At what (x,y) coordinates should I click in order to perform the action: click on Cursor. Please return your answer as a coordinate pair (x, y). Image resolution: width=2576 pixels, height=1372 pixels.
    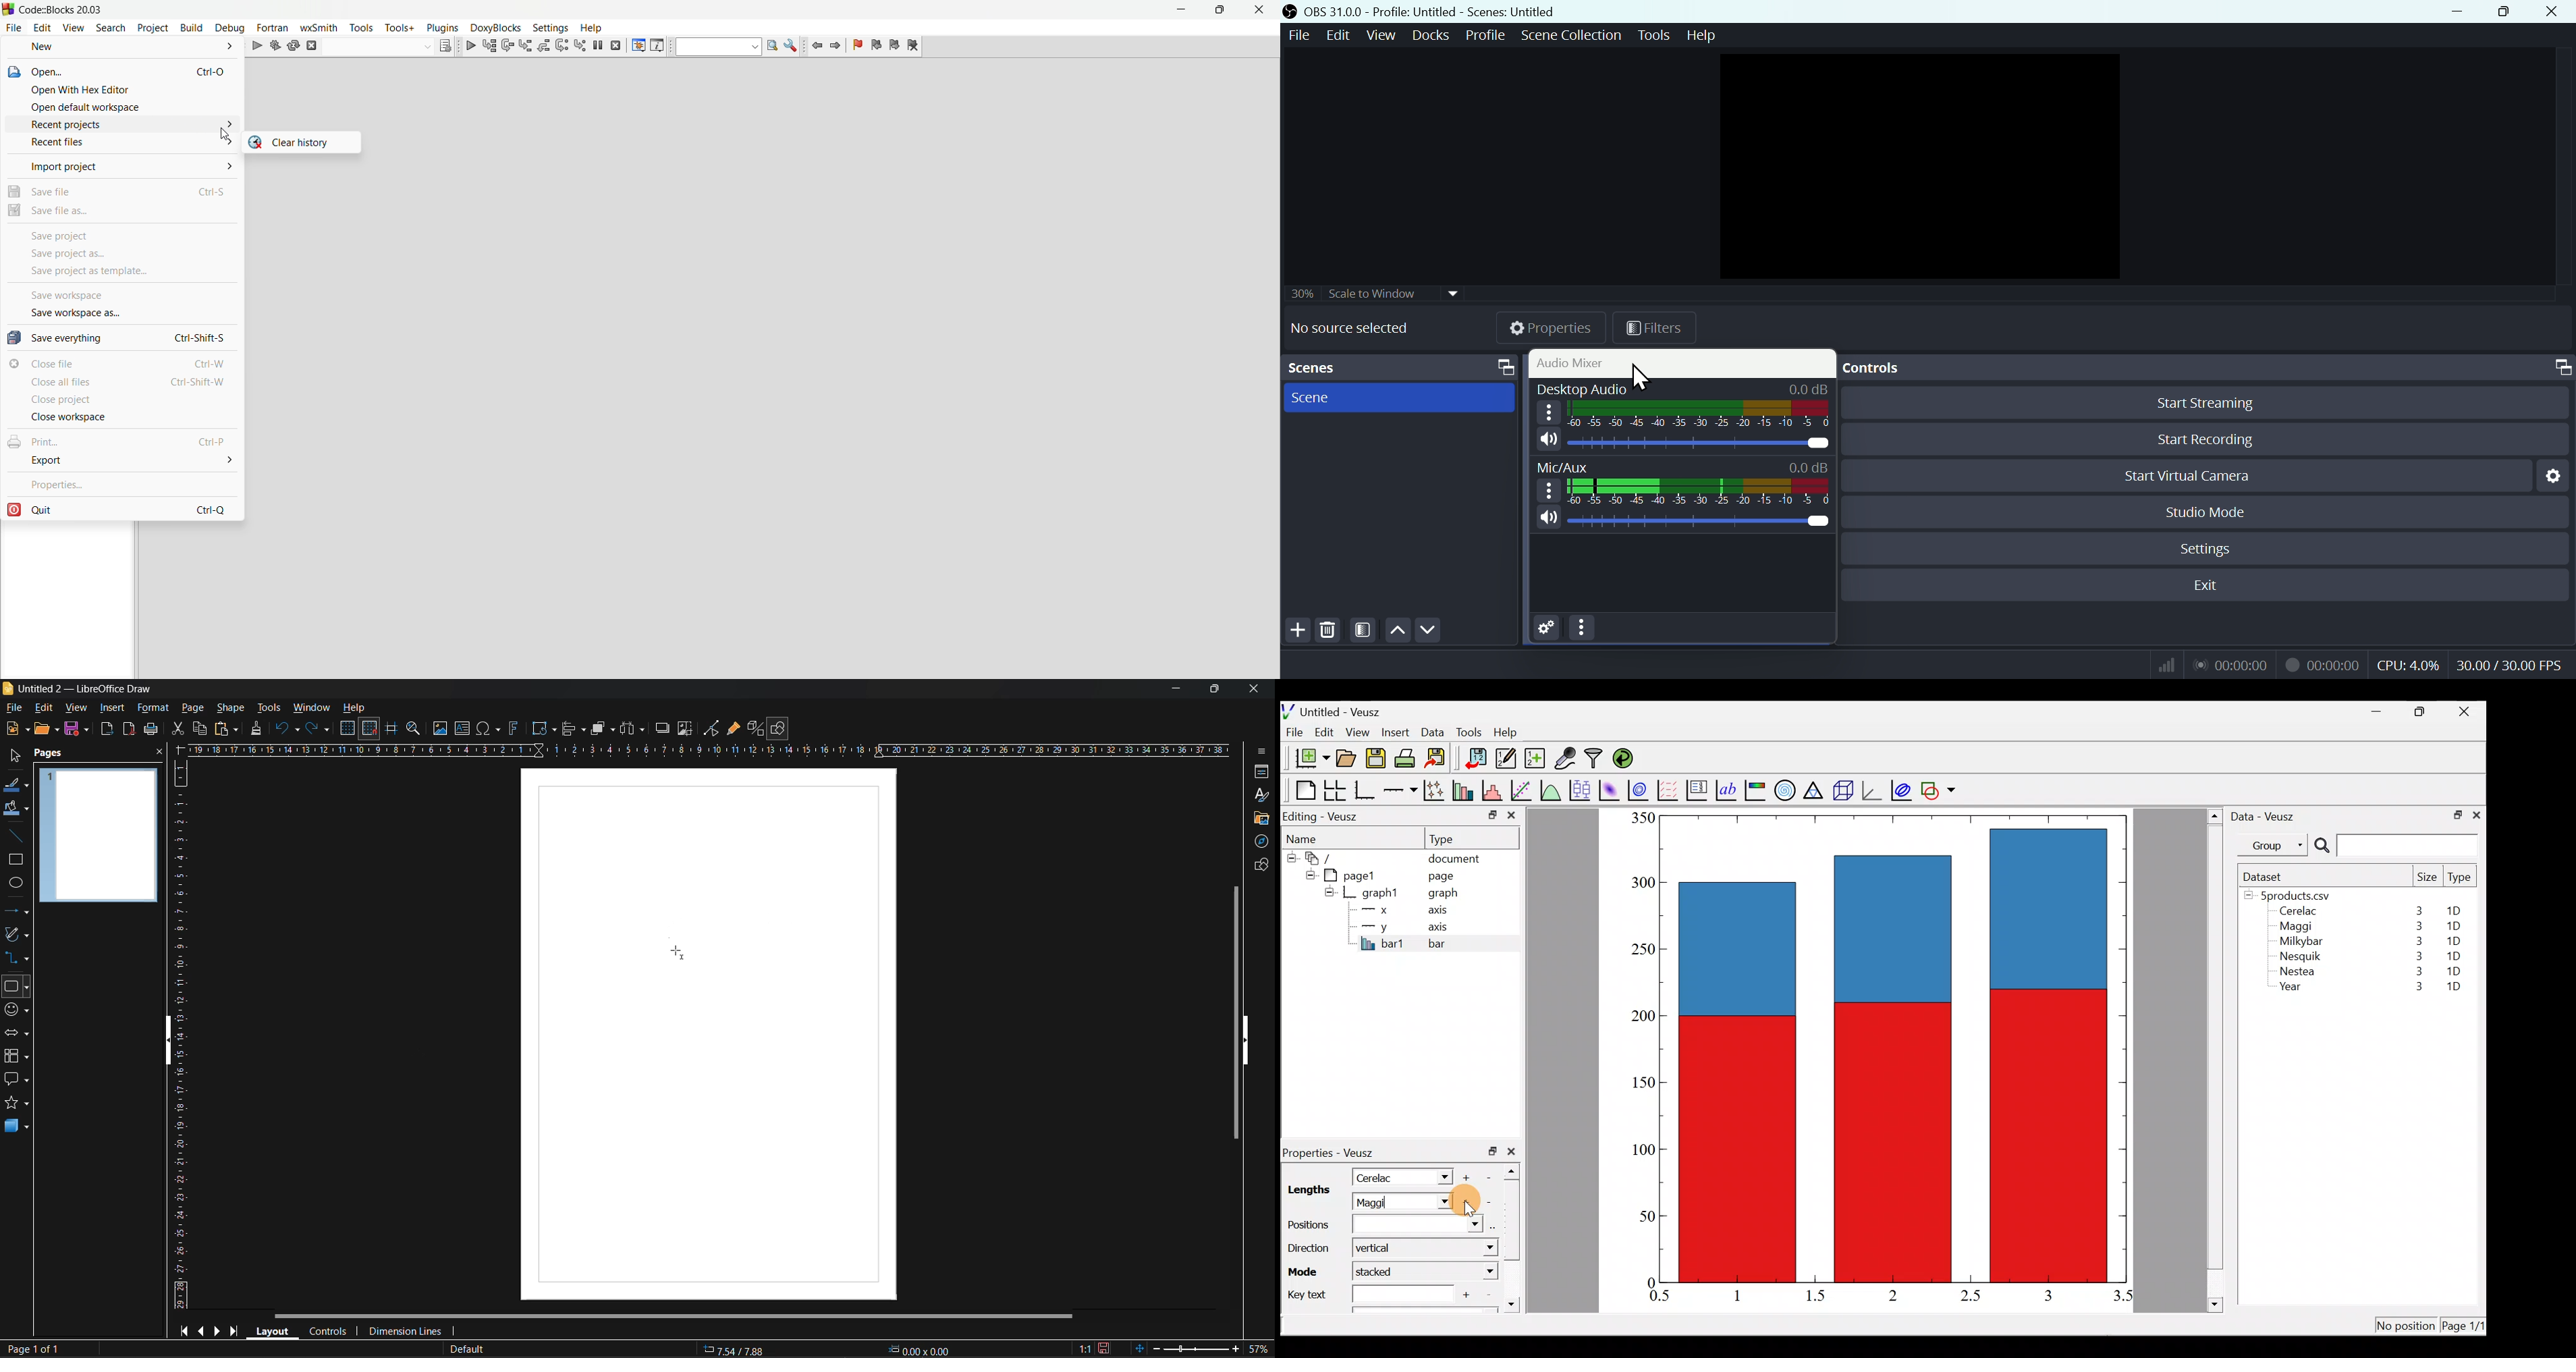
    Looking at the image, I should click on (1466, 1201).